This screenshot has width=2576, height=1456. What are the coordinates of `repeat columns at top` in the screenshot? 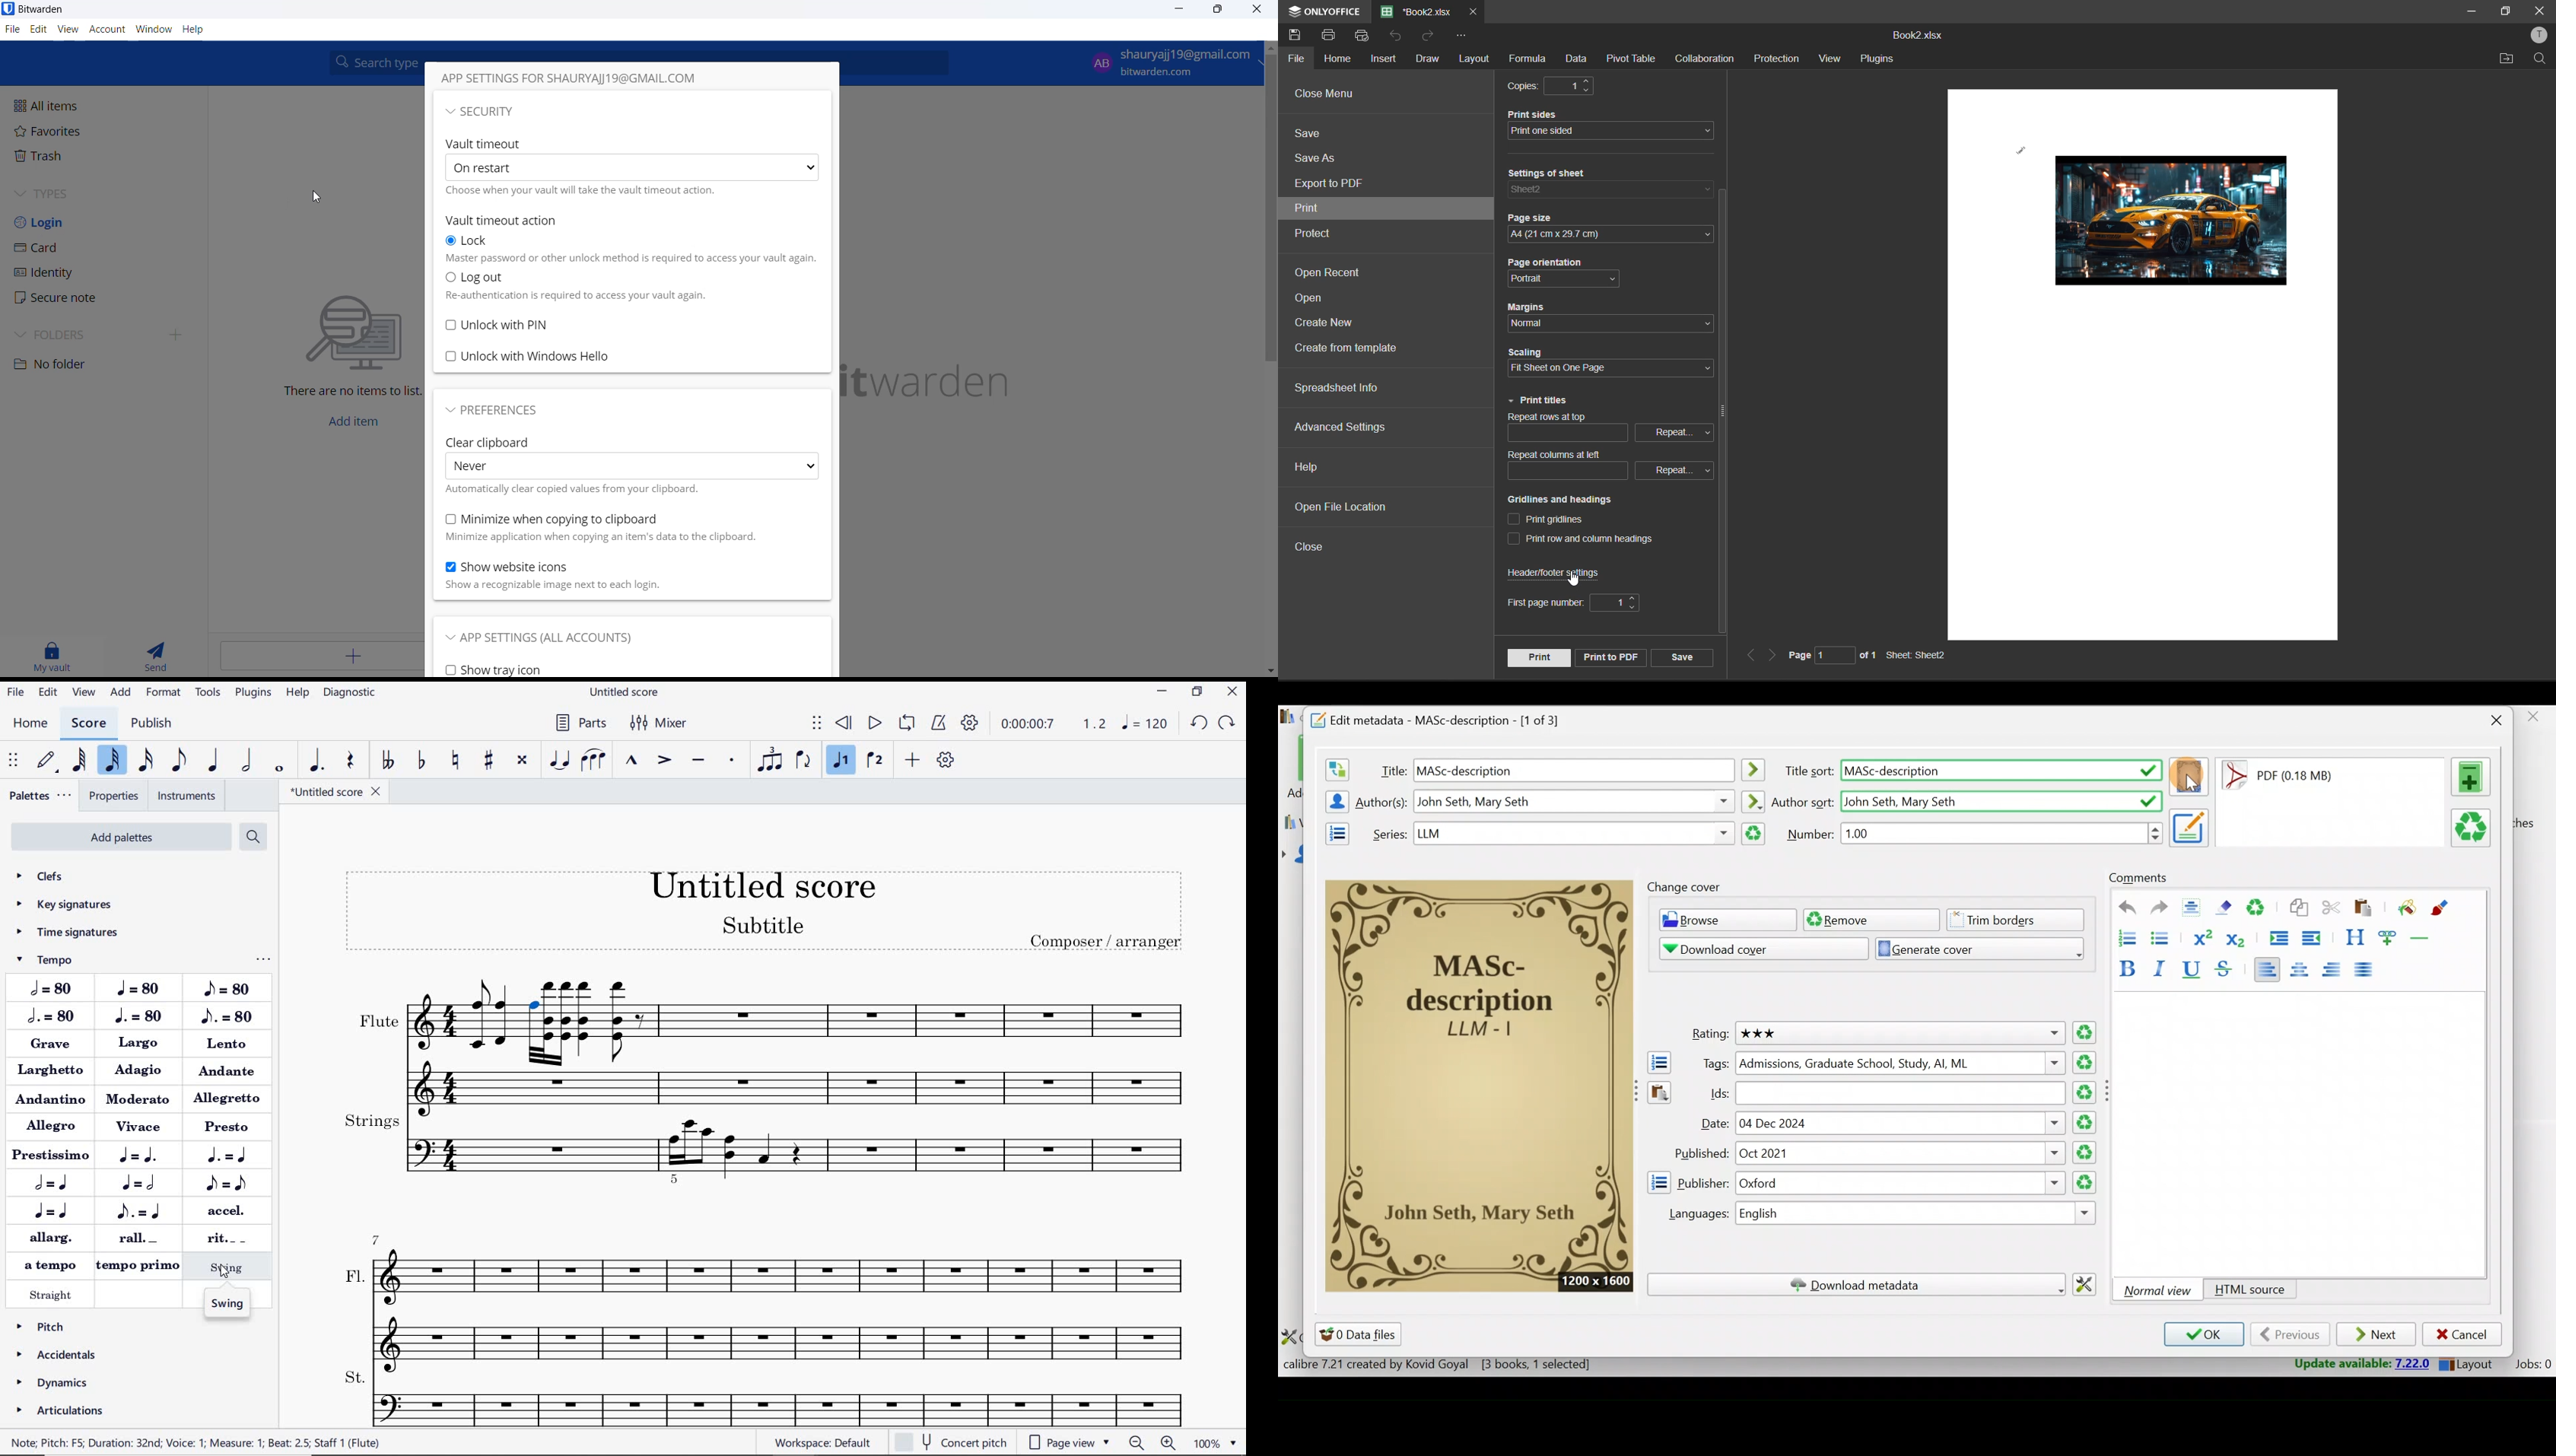 It's located at (1600, 431).